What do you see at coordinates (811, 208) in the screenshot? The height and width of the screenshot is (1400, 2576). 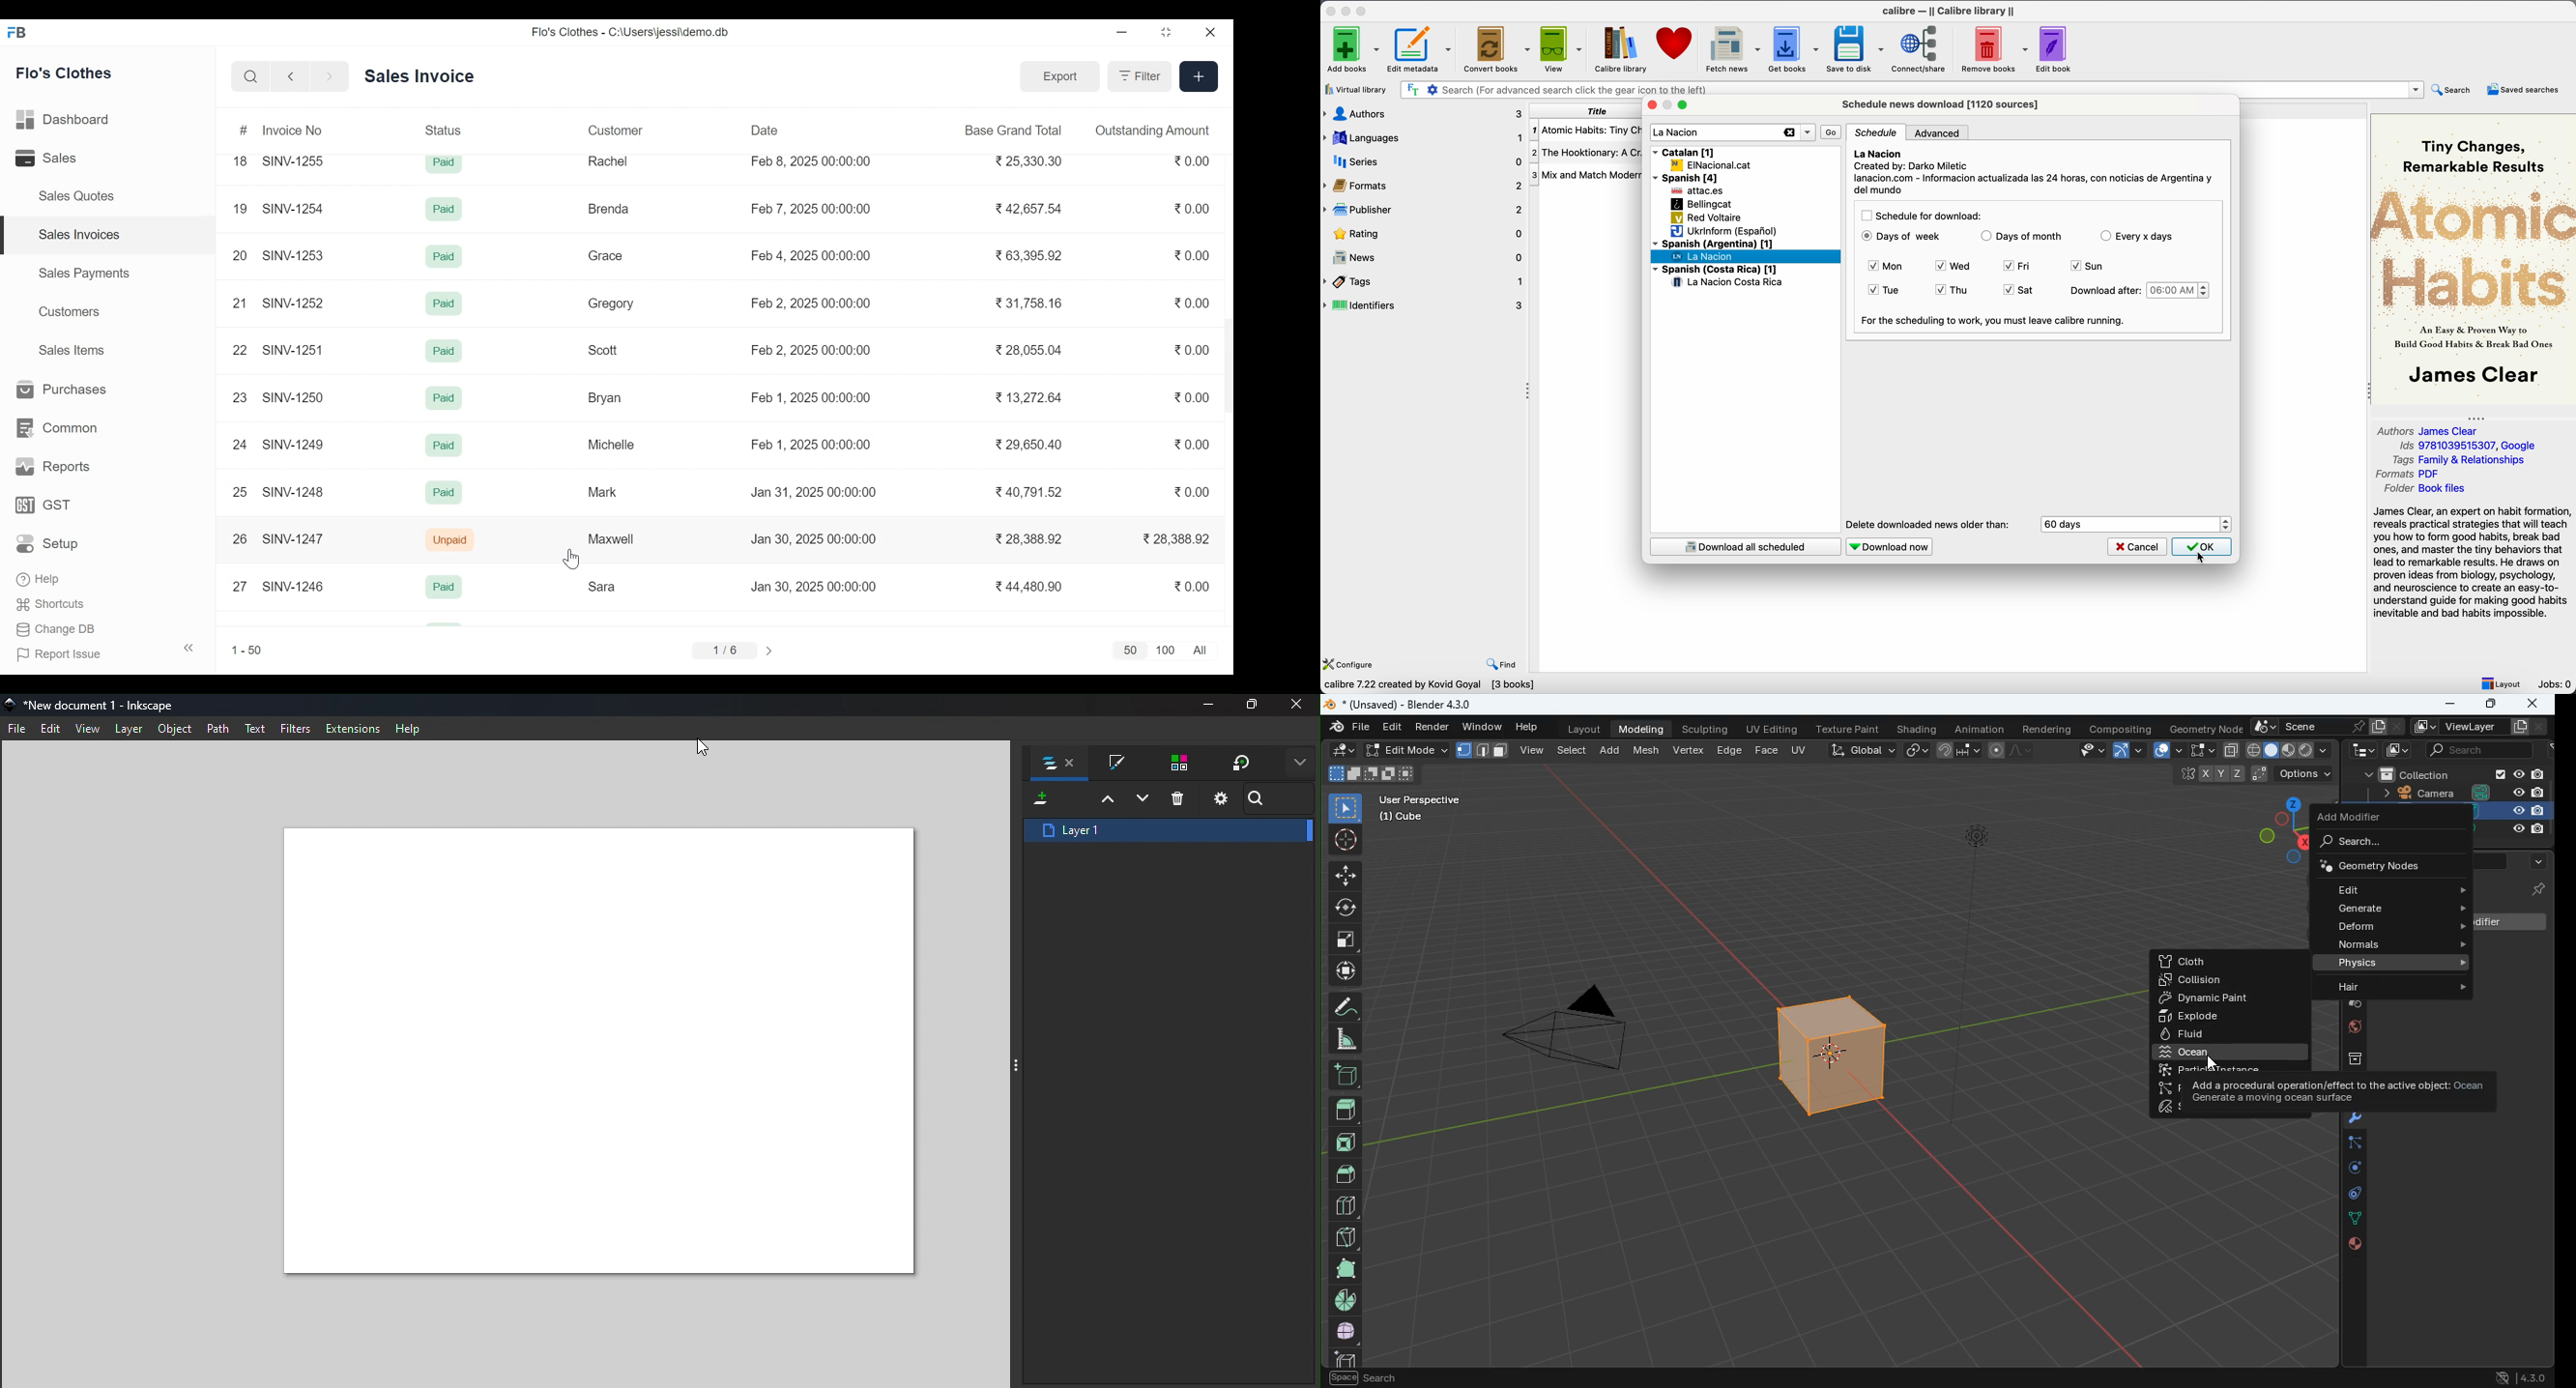 I see `Feb 7, 2025 00:00:00` at bounding box center [811, 208].